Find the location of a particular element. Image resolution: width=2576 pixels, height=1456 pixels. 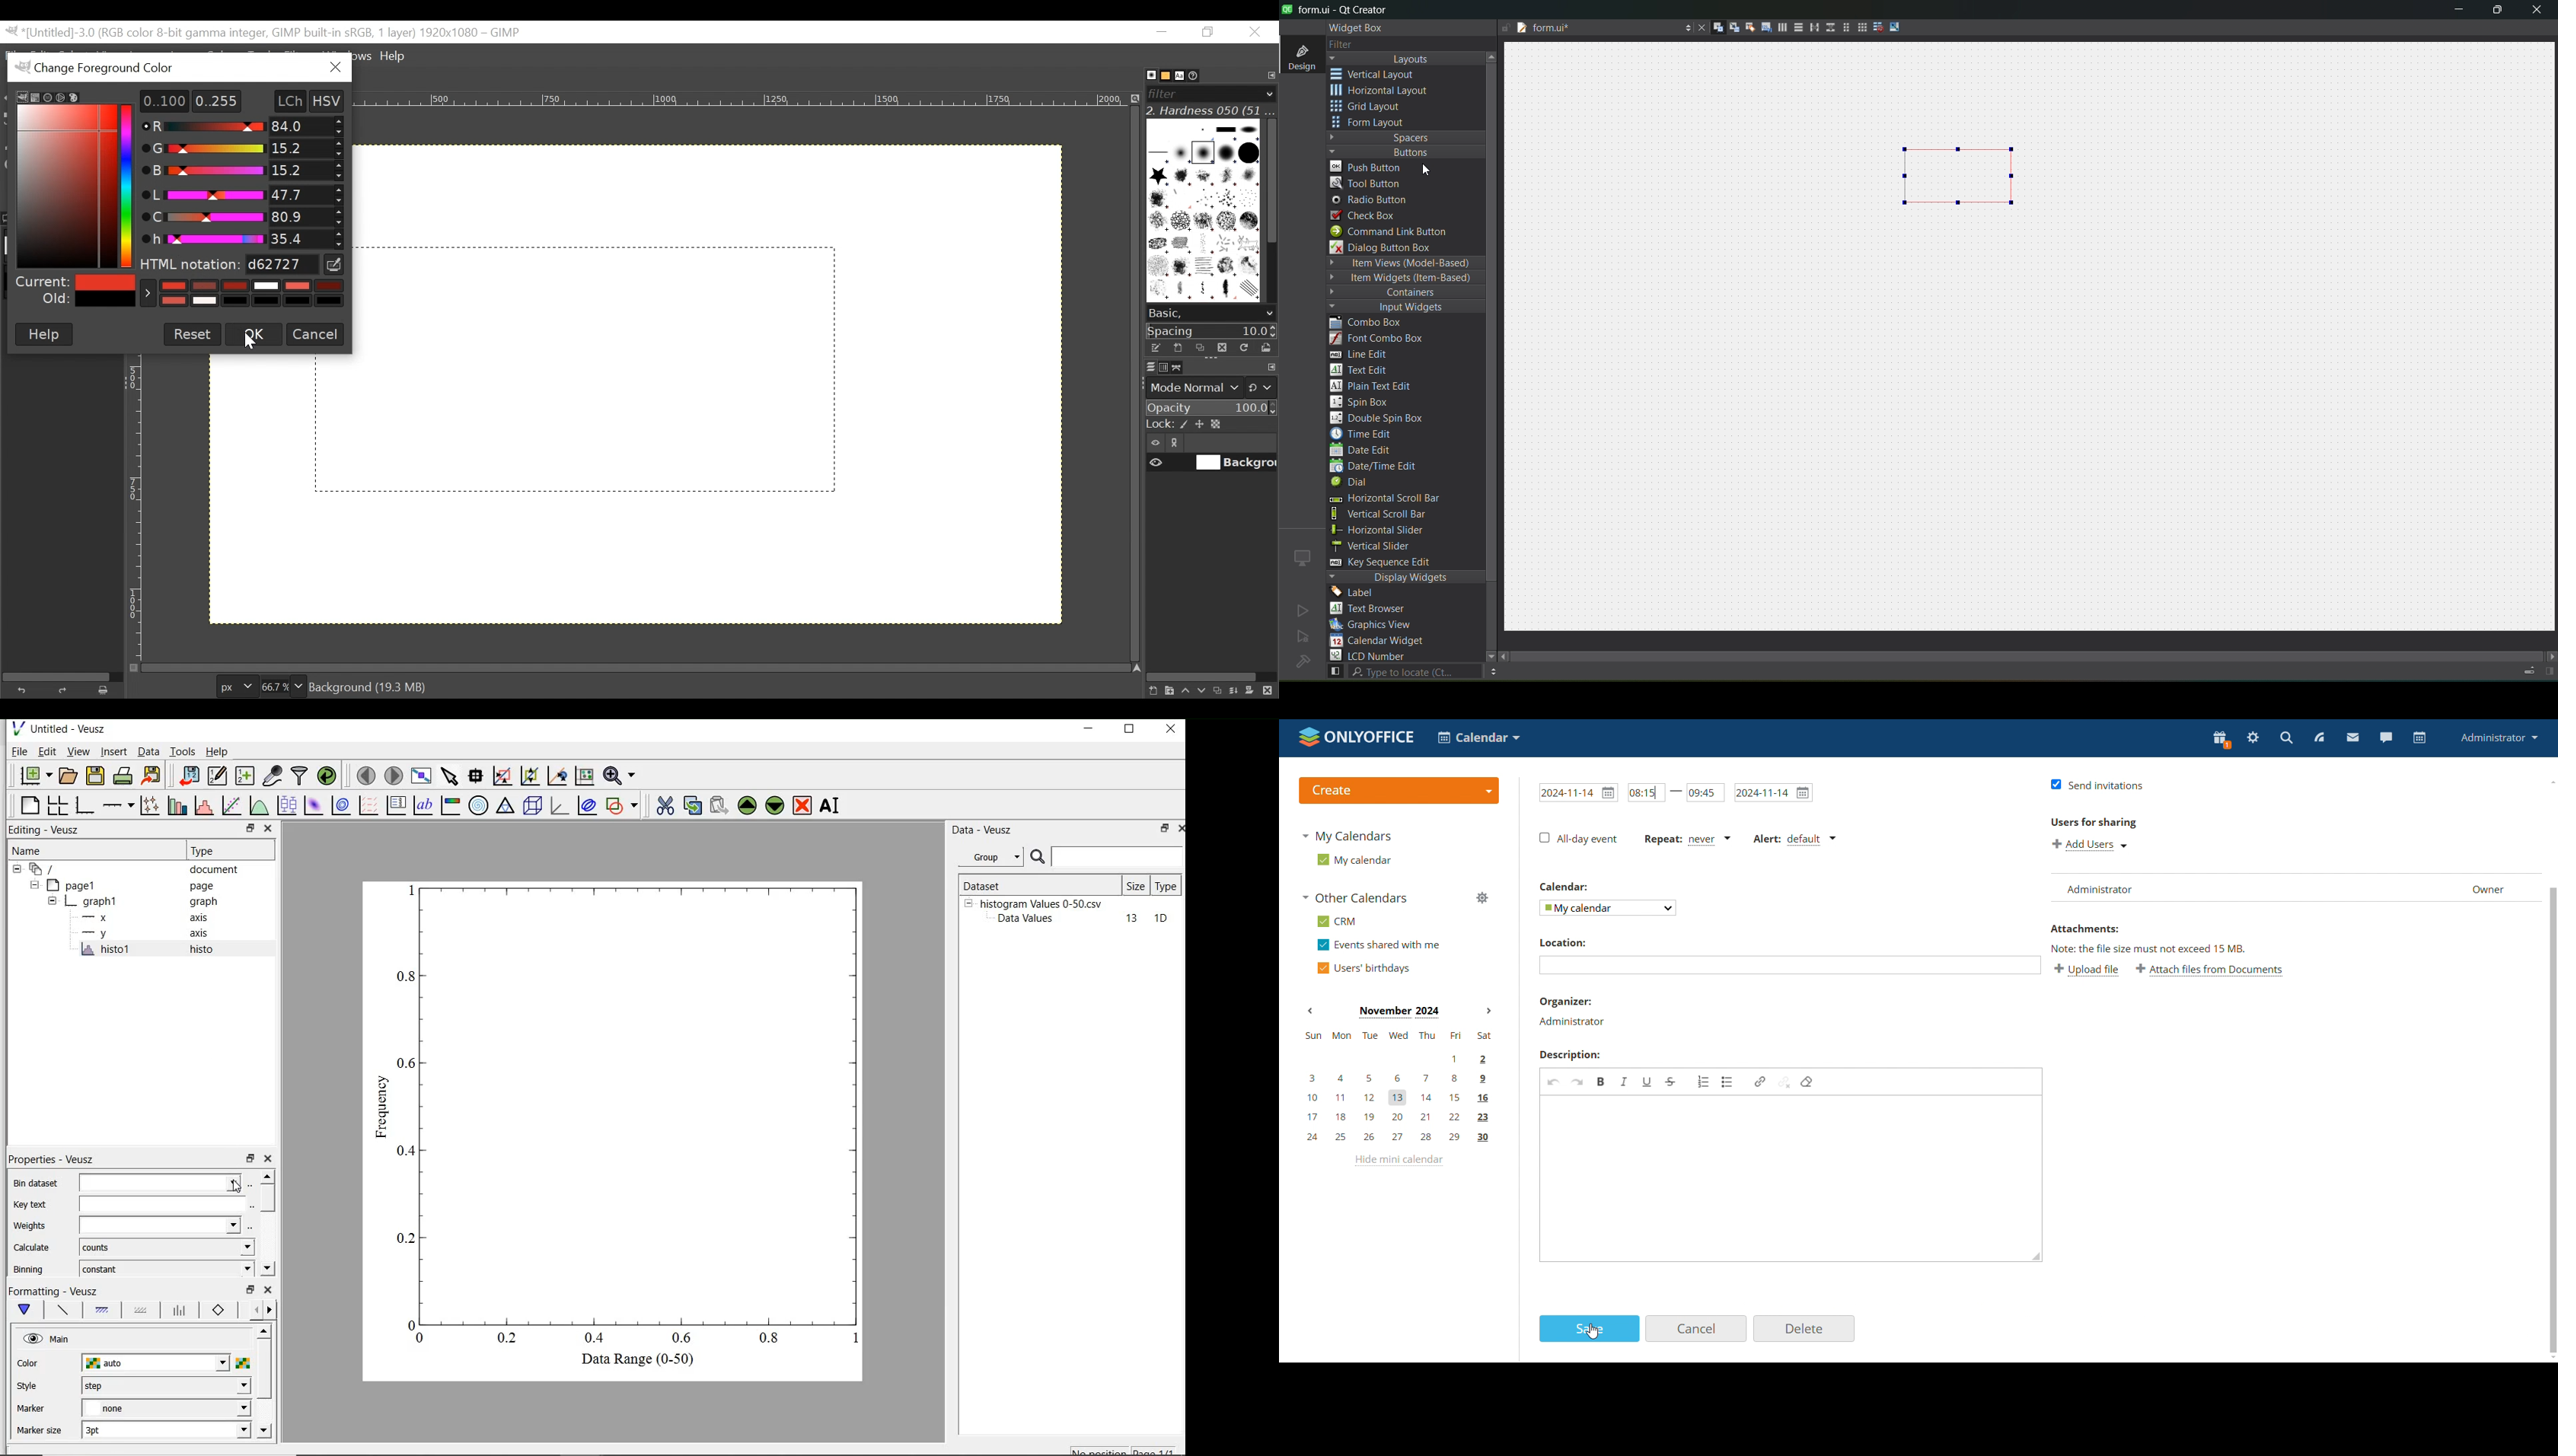

histo 1 is located at coordinates (107, 950).